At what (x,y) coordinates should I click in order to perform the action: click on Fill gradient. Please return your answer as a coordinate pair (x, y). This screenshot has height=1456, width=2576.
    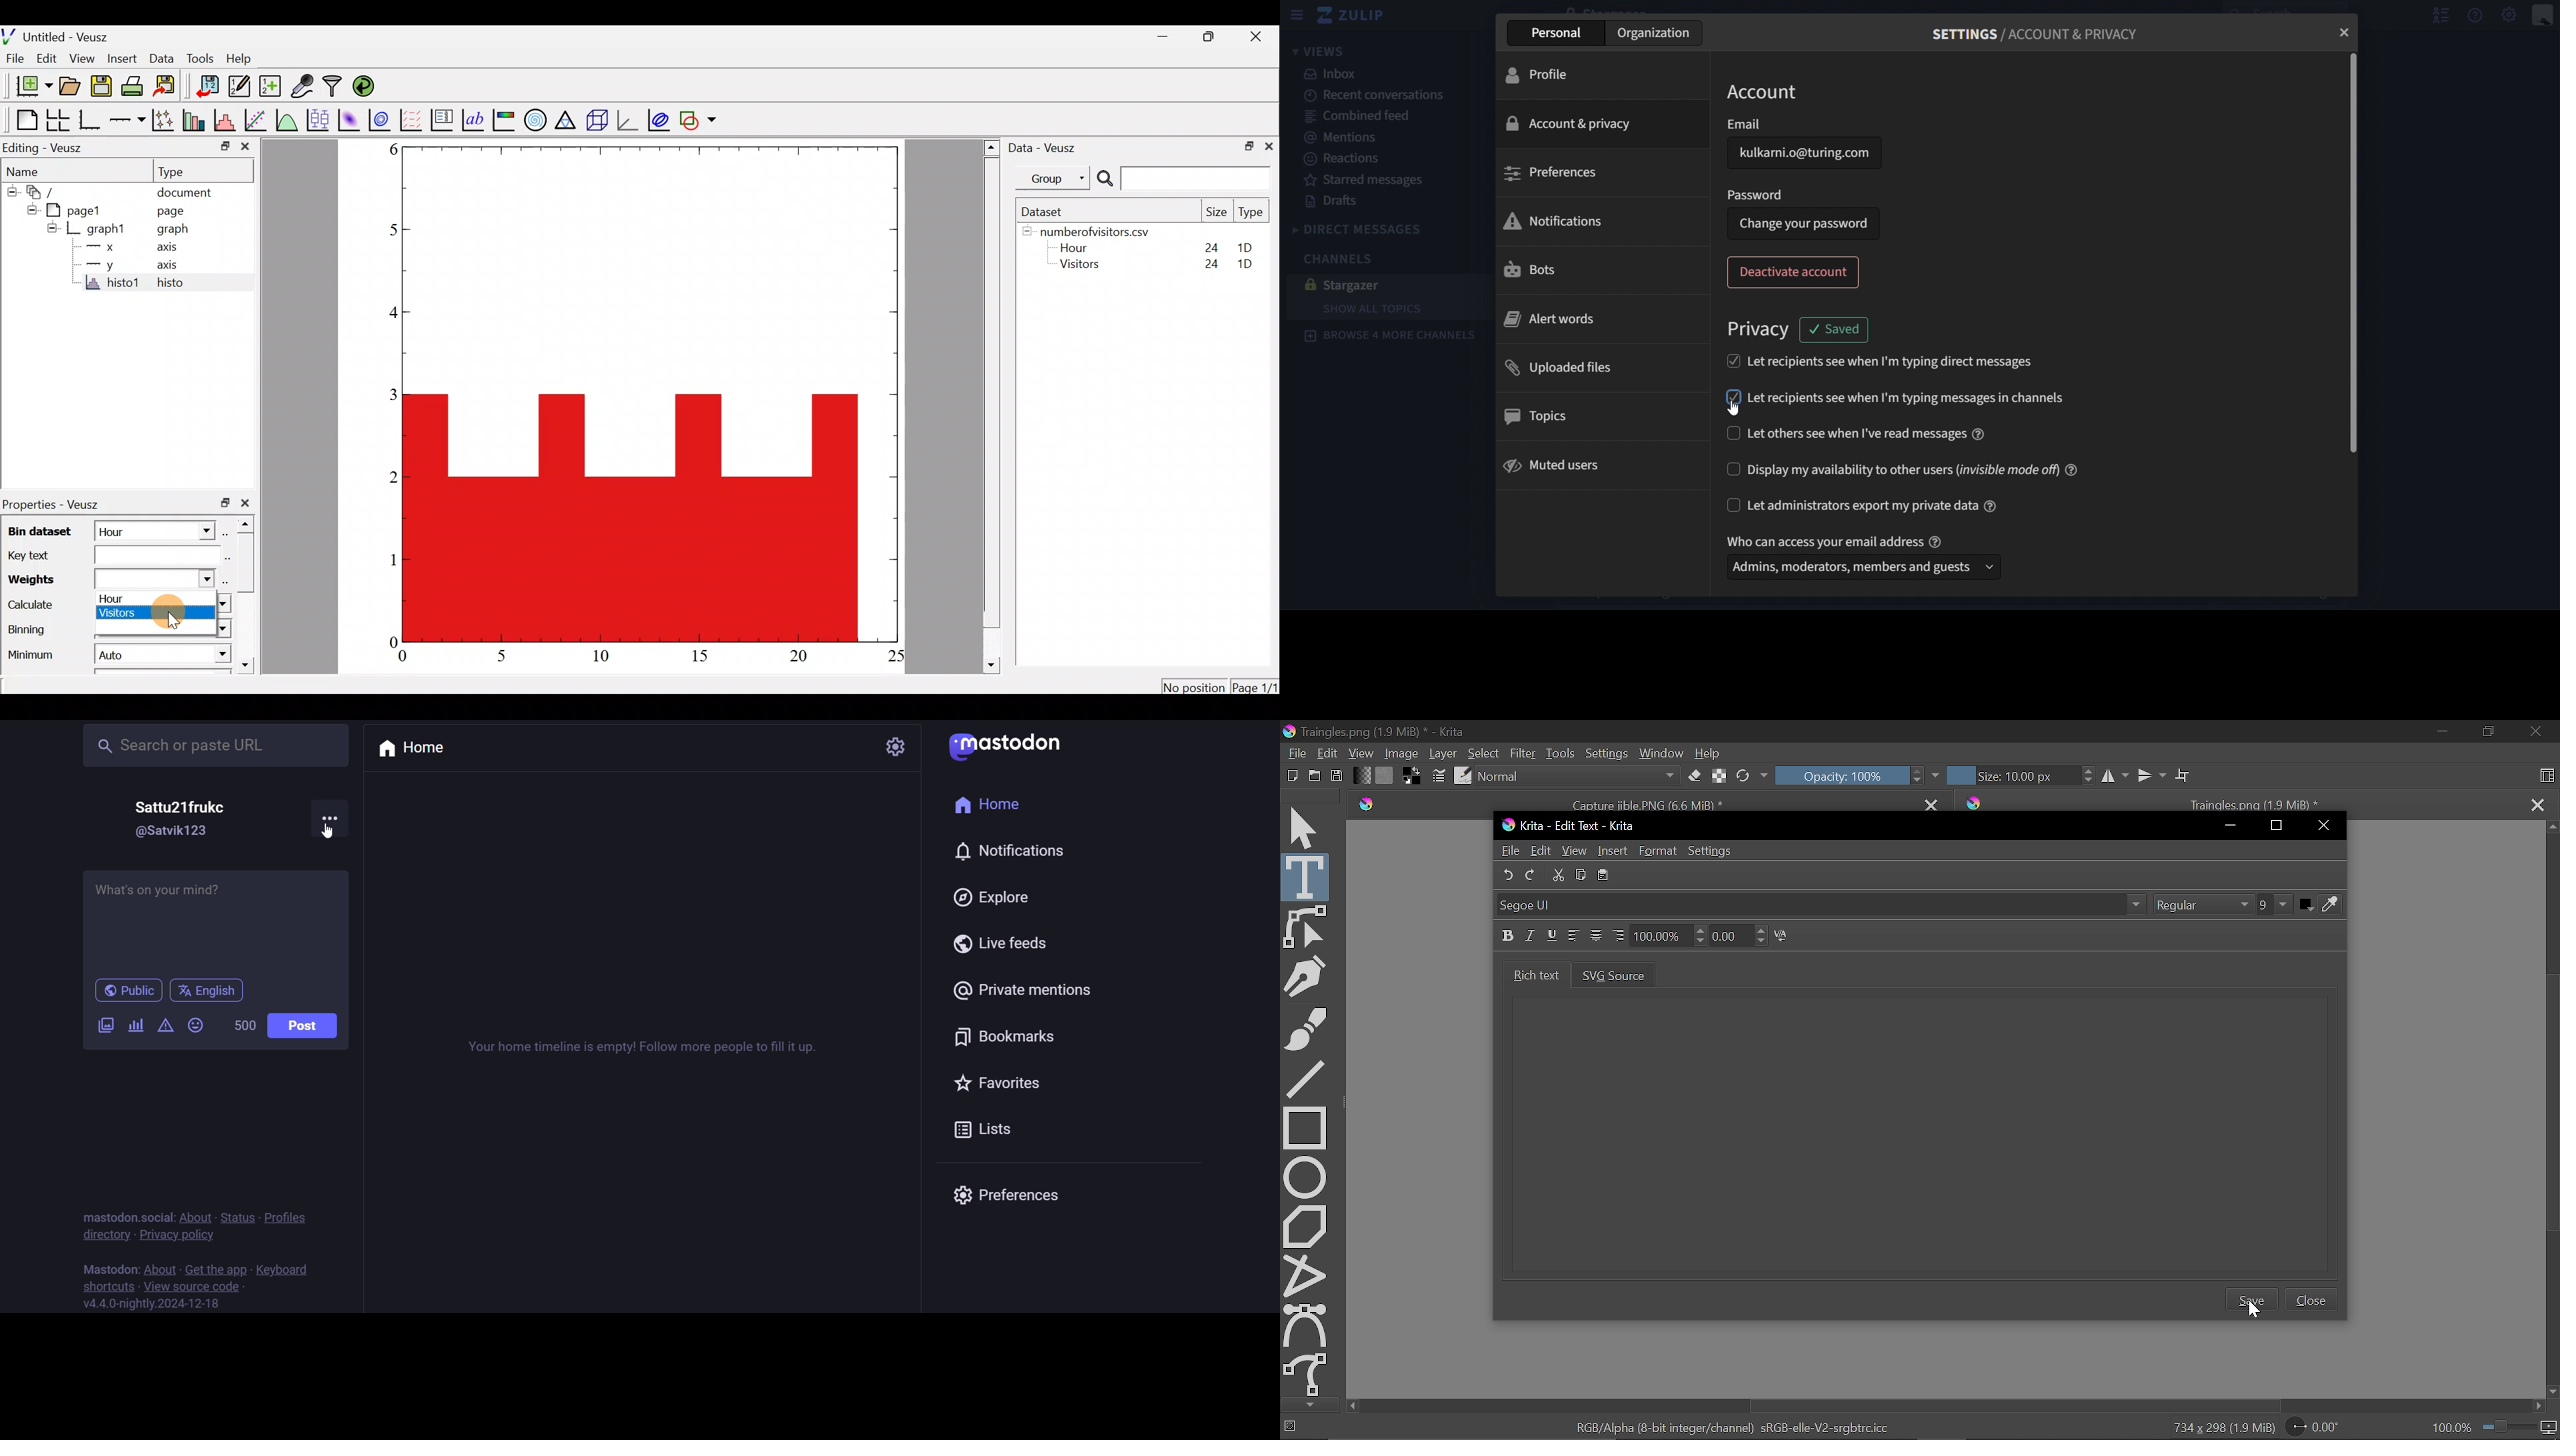
    Looking at the image, I should click on (1361, 776).